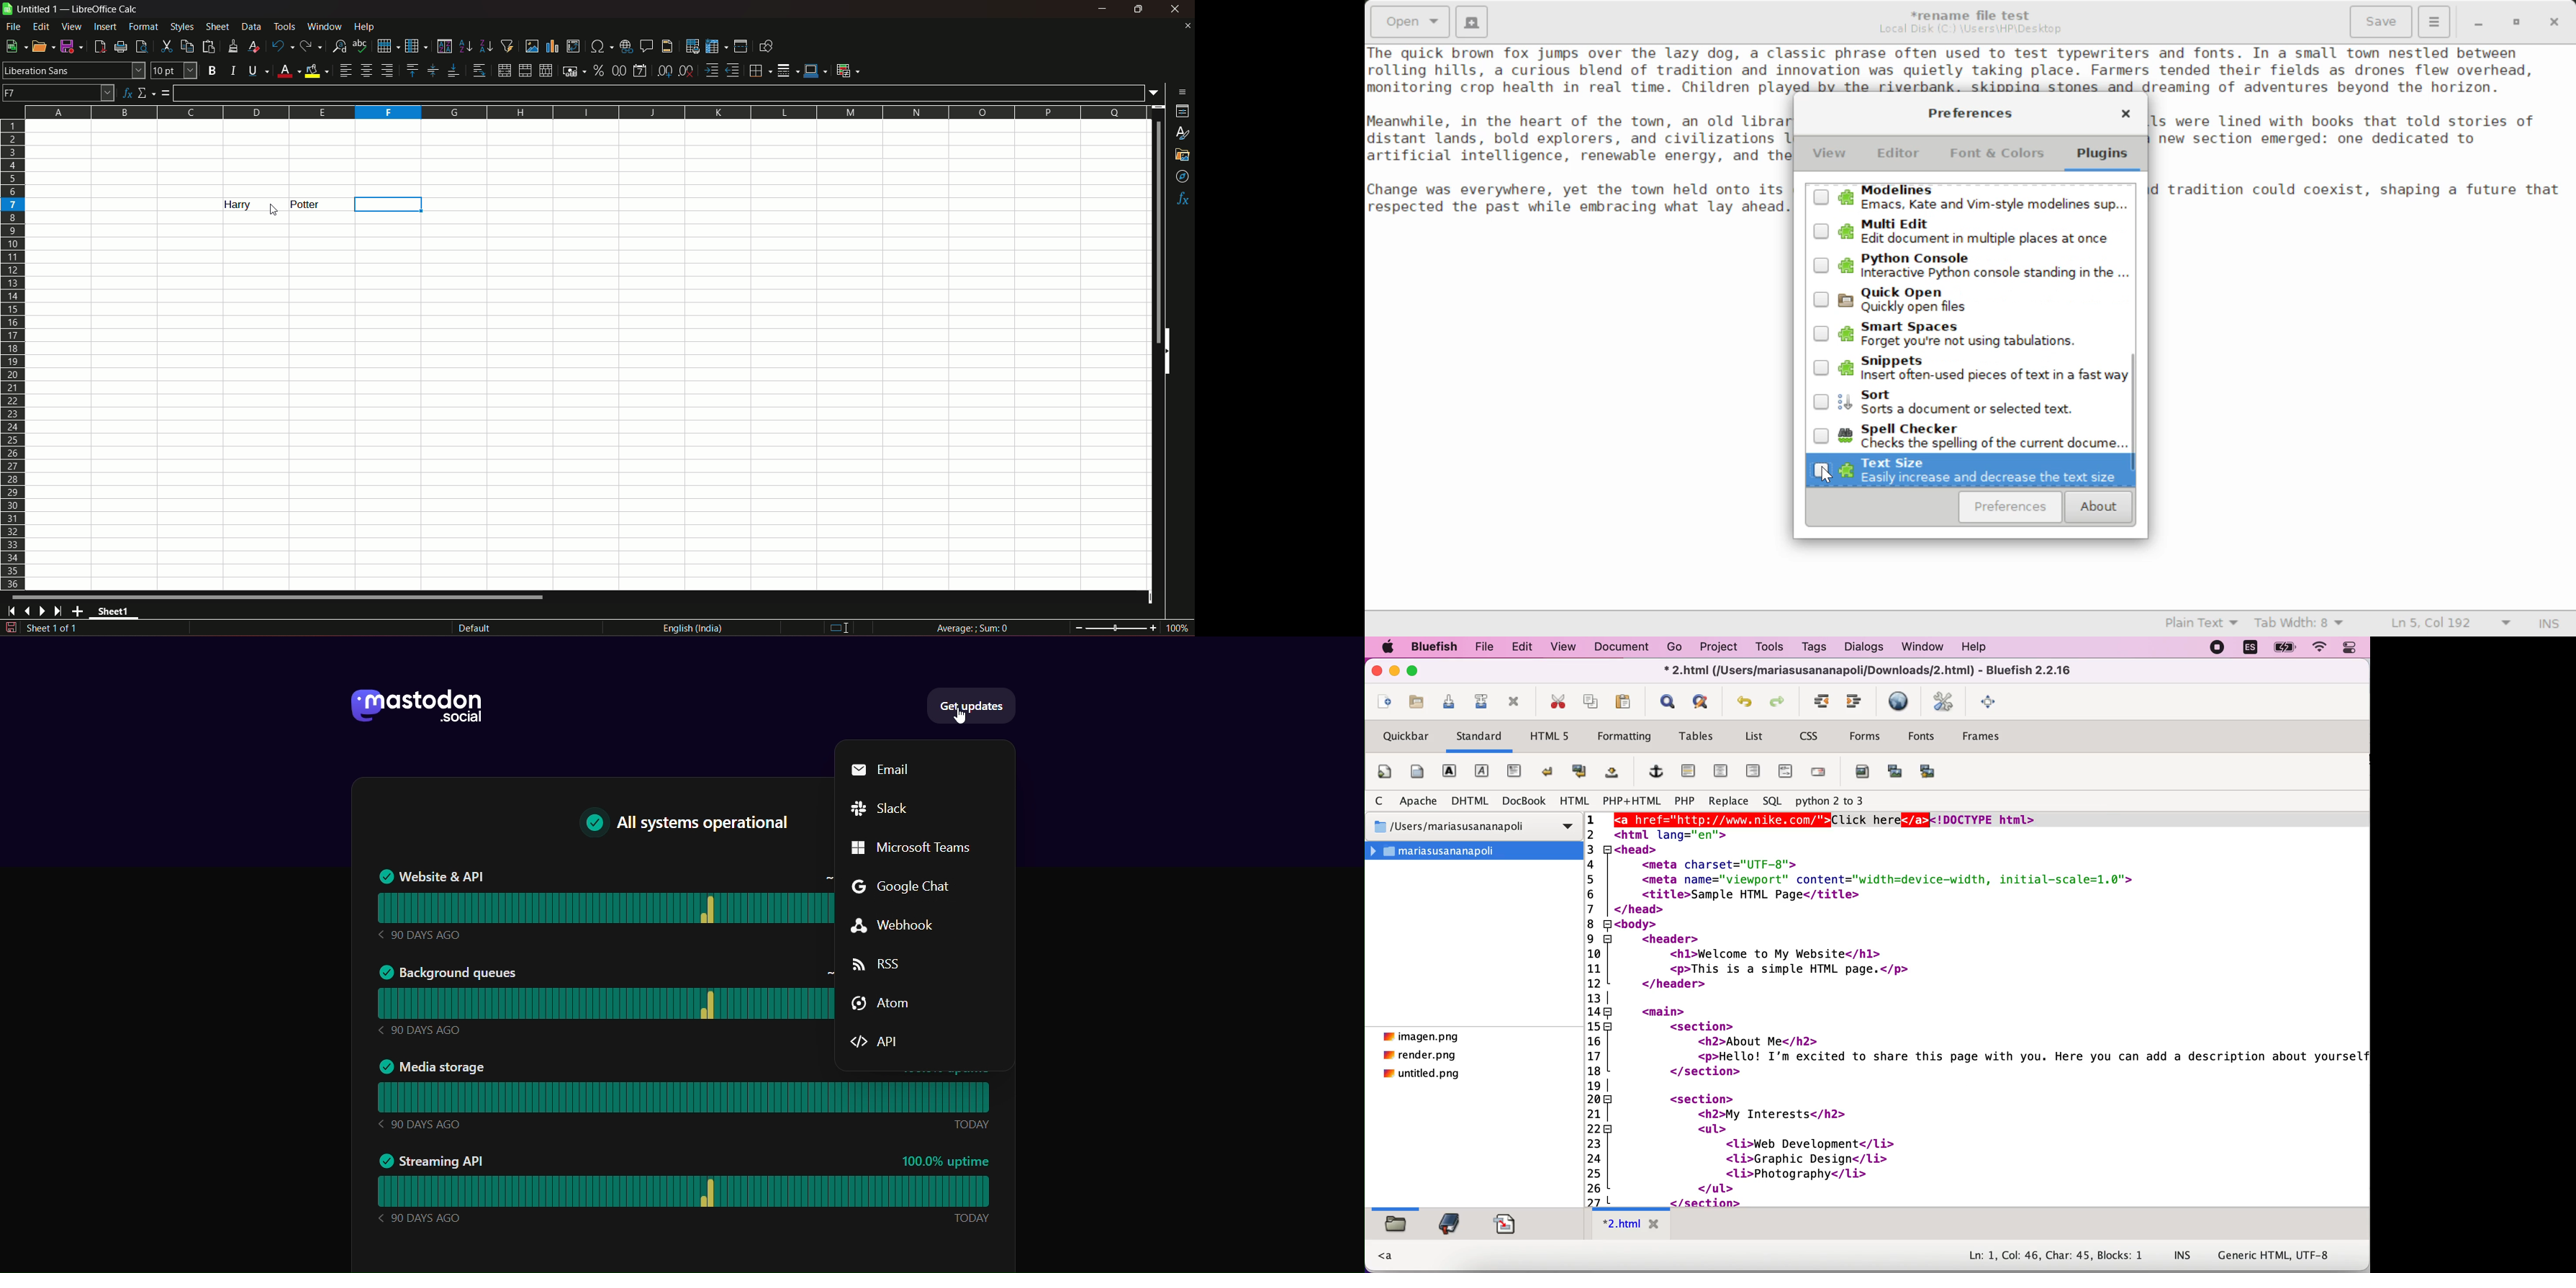 The height and width of the screenshot is (1288, 2576). Describe the element at coordinates (1825, 703) in the screenshot. I see `unindent` at that location.